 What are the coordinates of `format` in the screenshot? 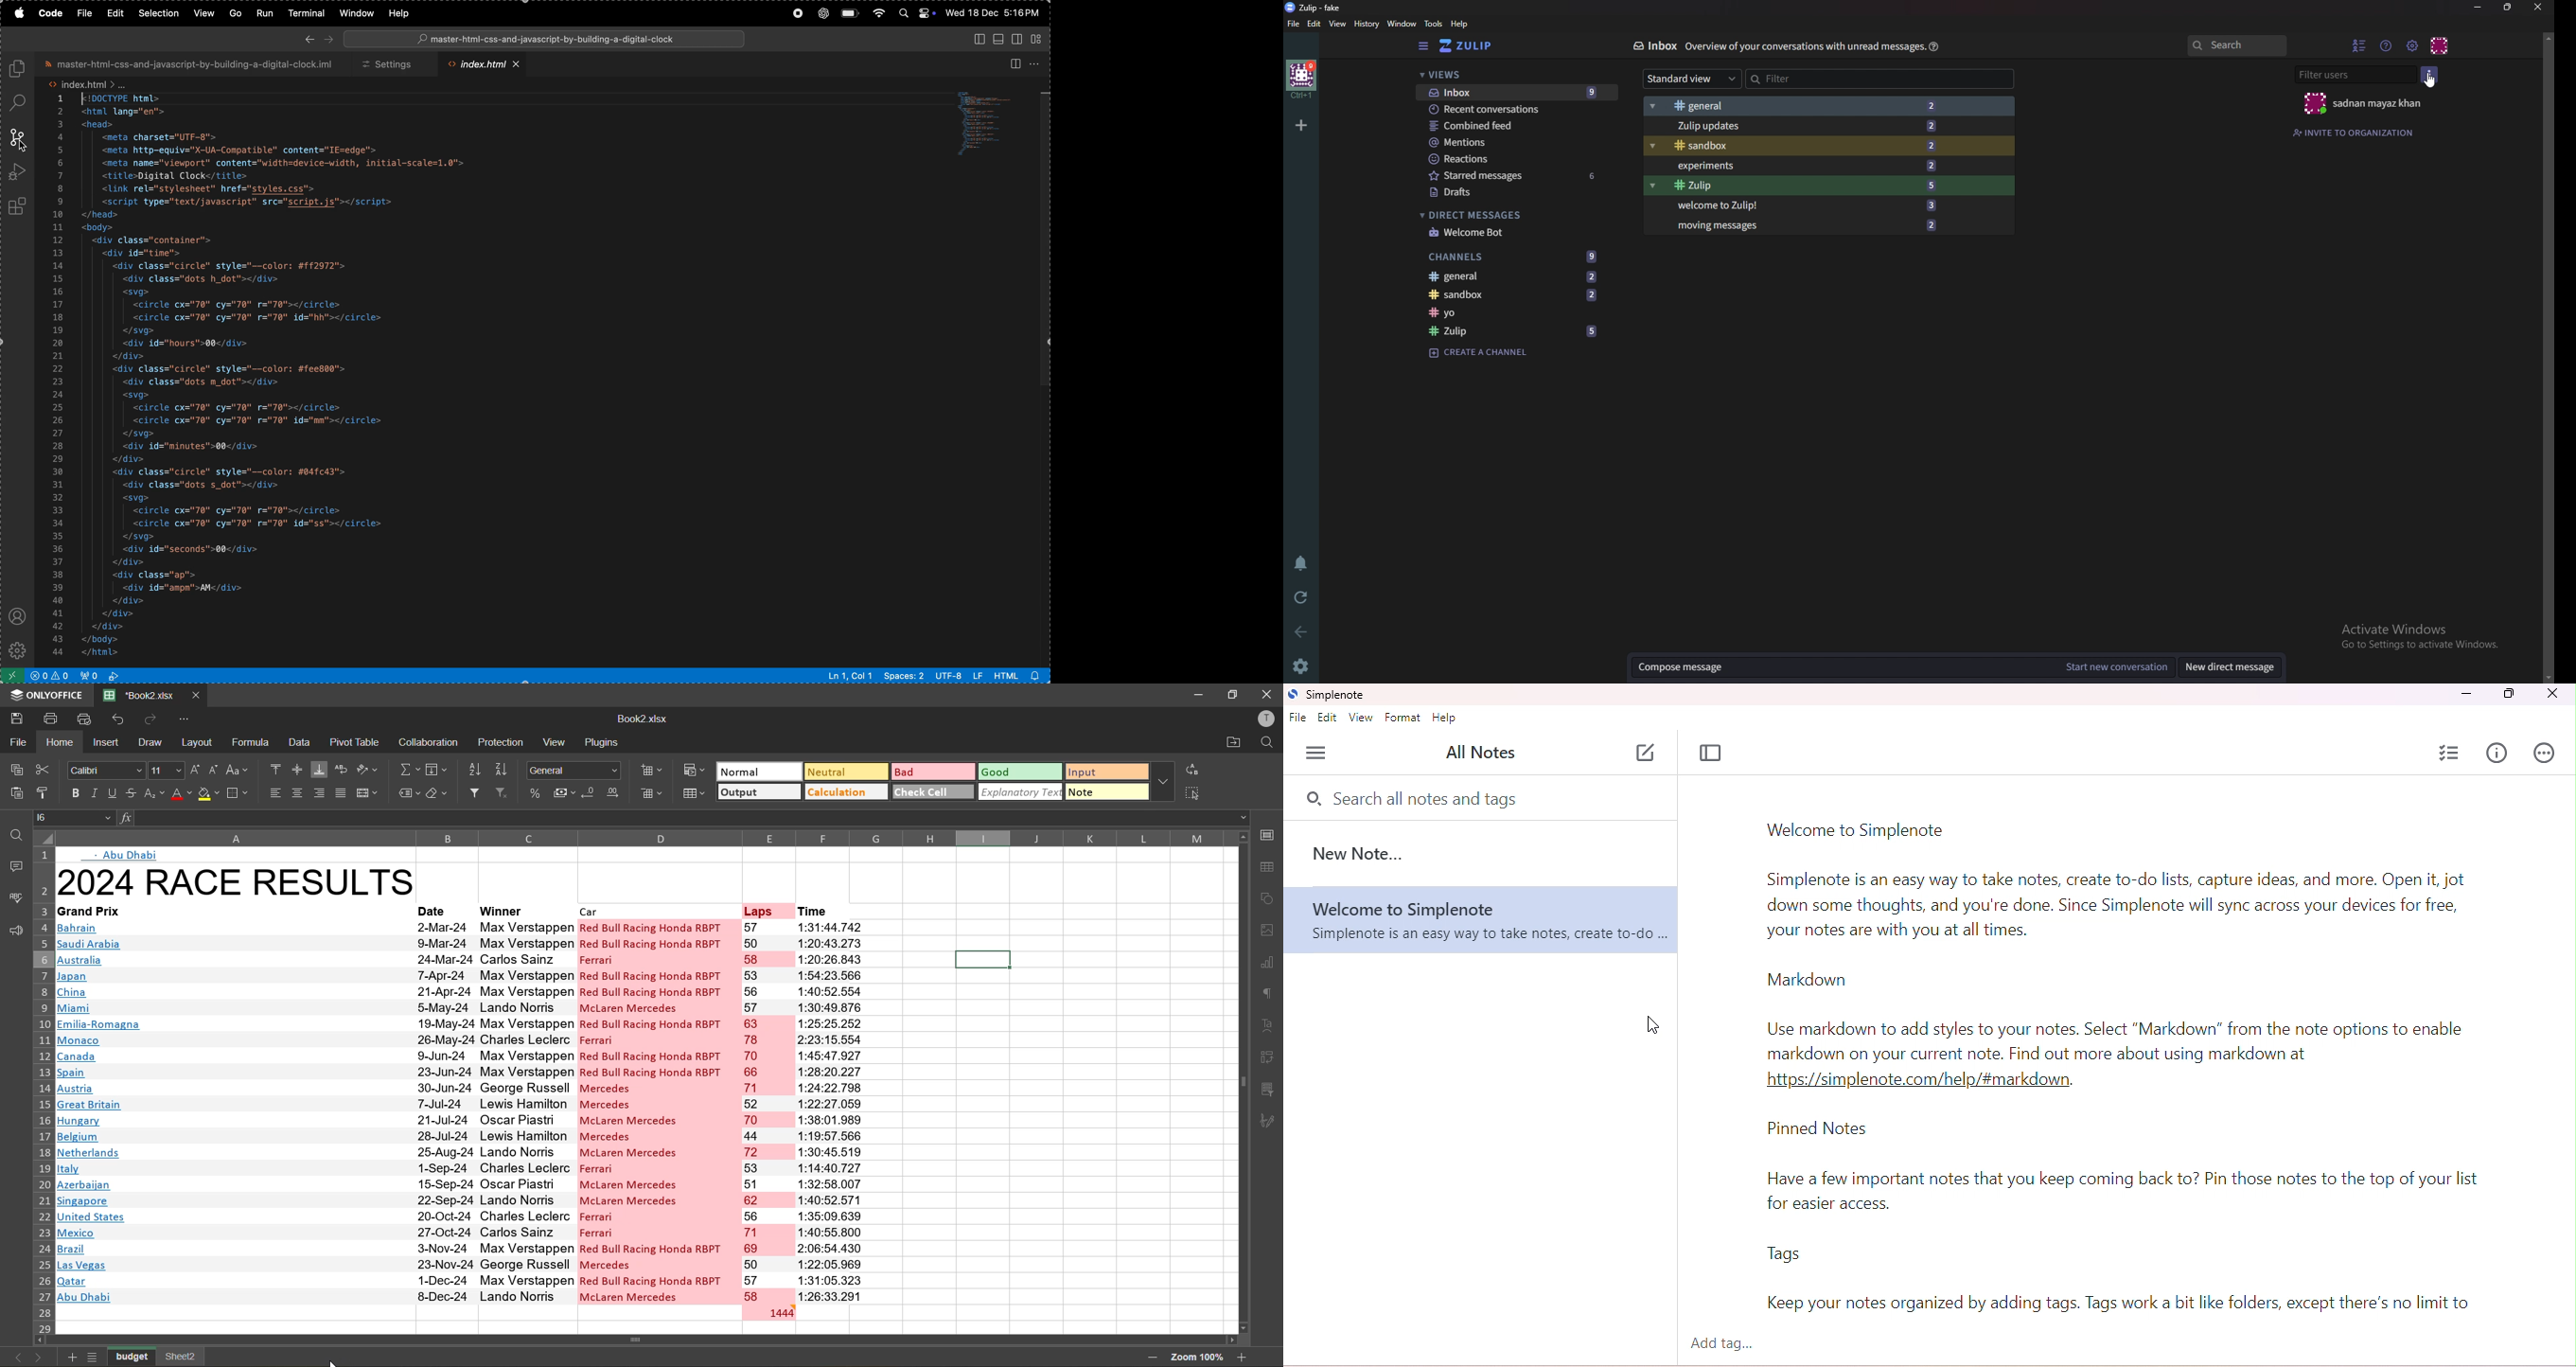 It's located at (1403, 718).